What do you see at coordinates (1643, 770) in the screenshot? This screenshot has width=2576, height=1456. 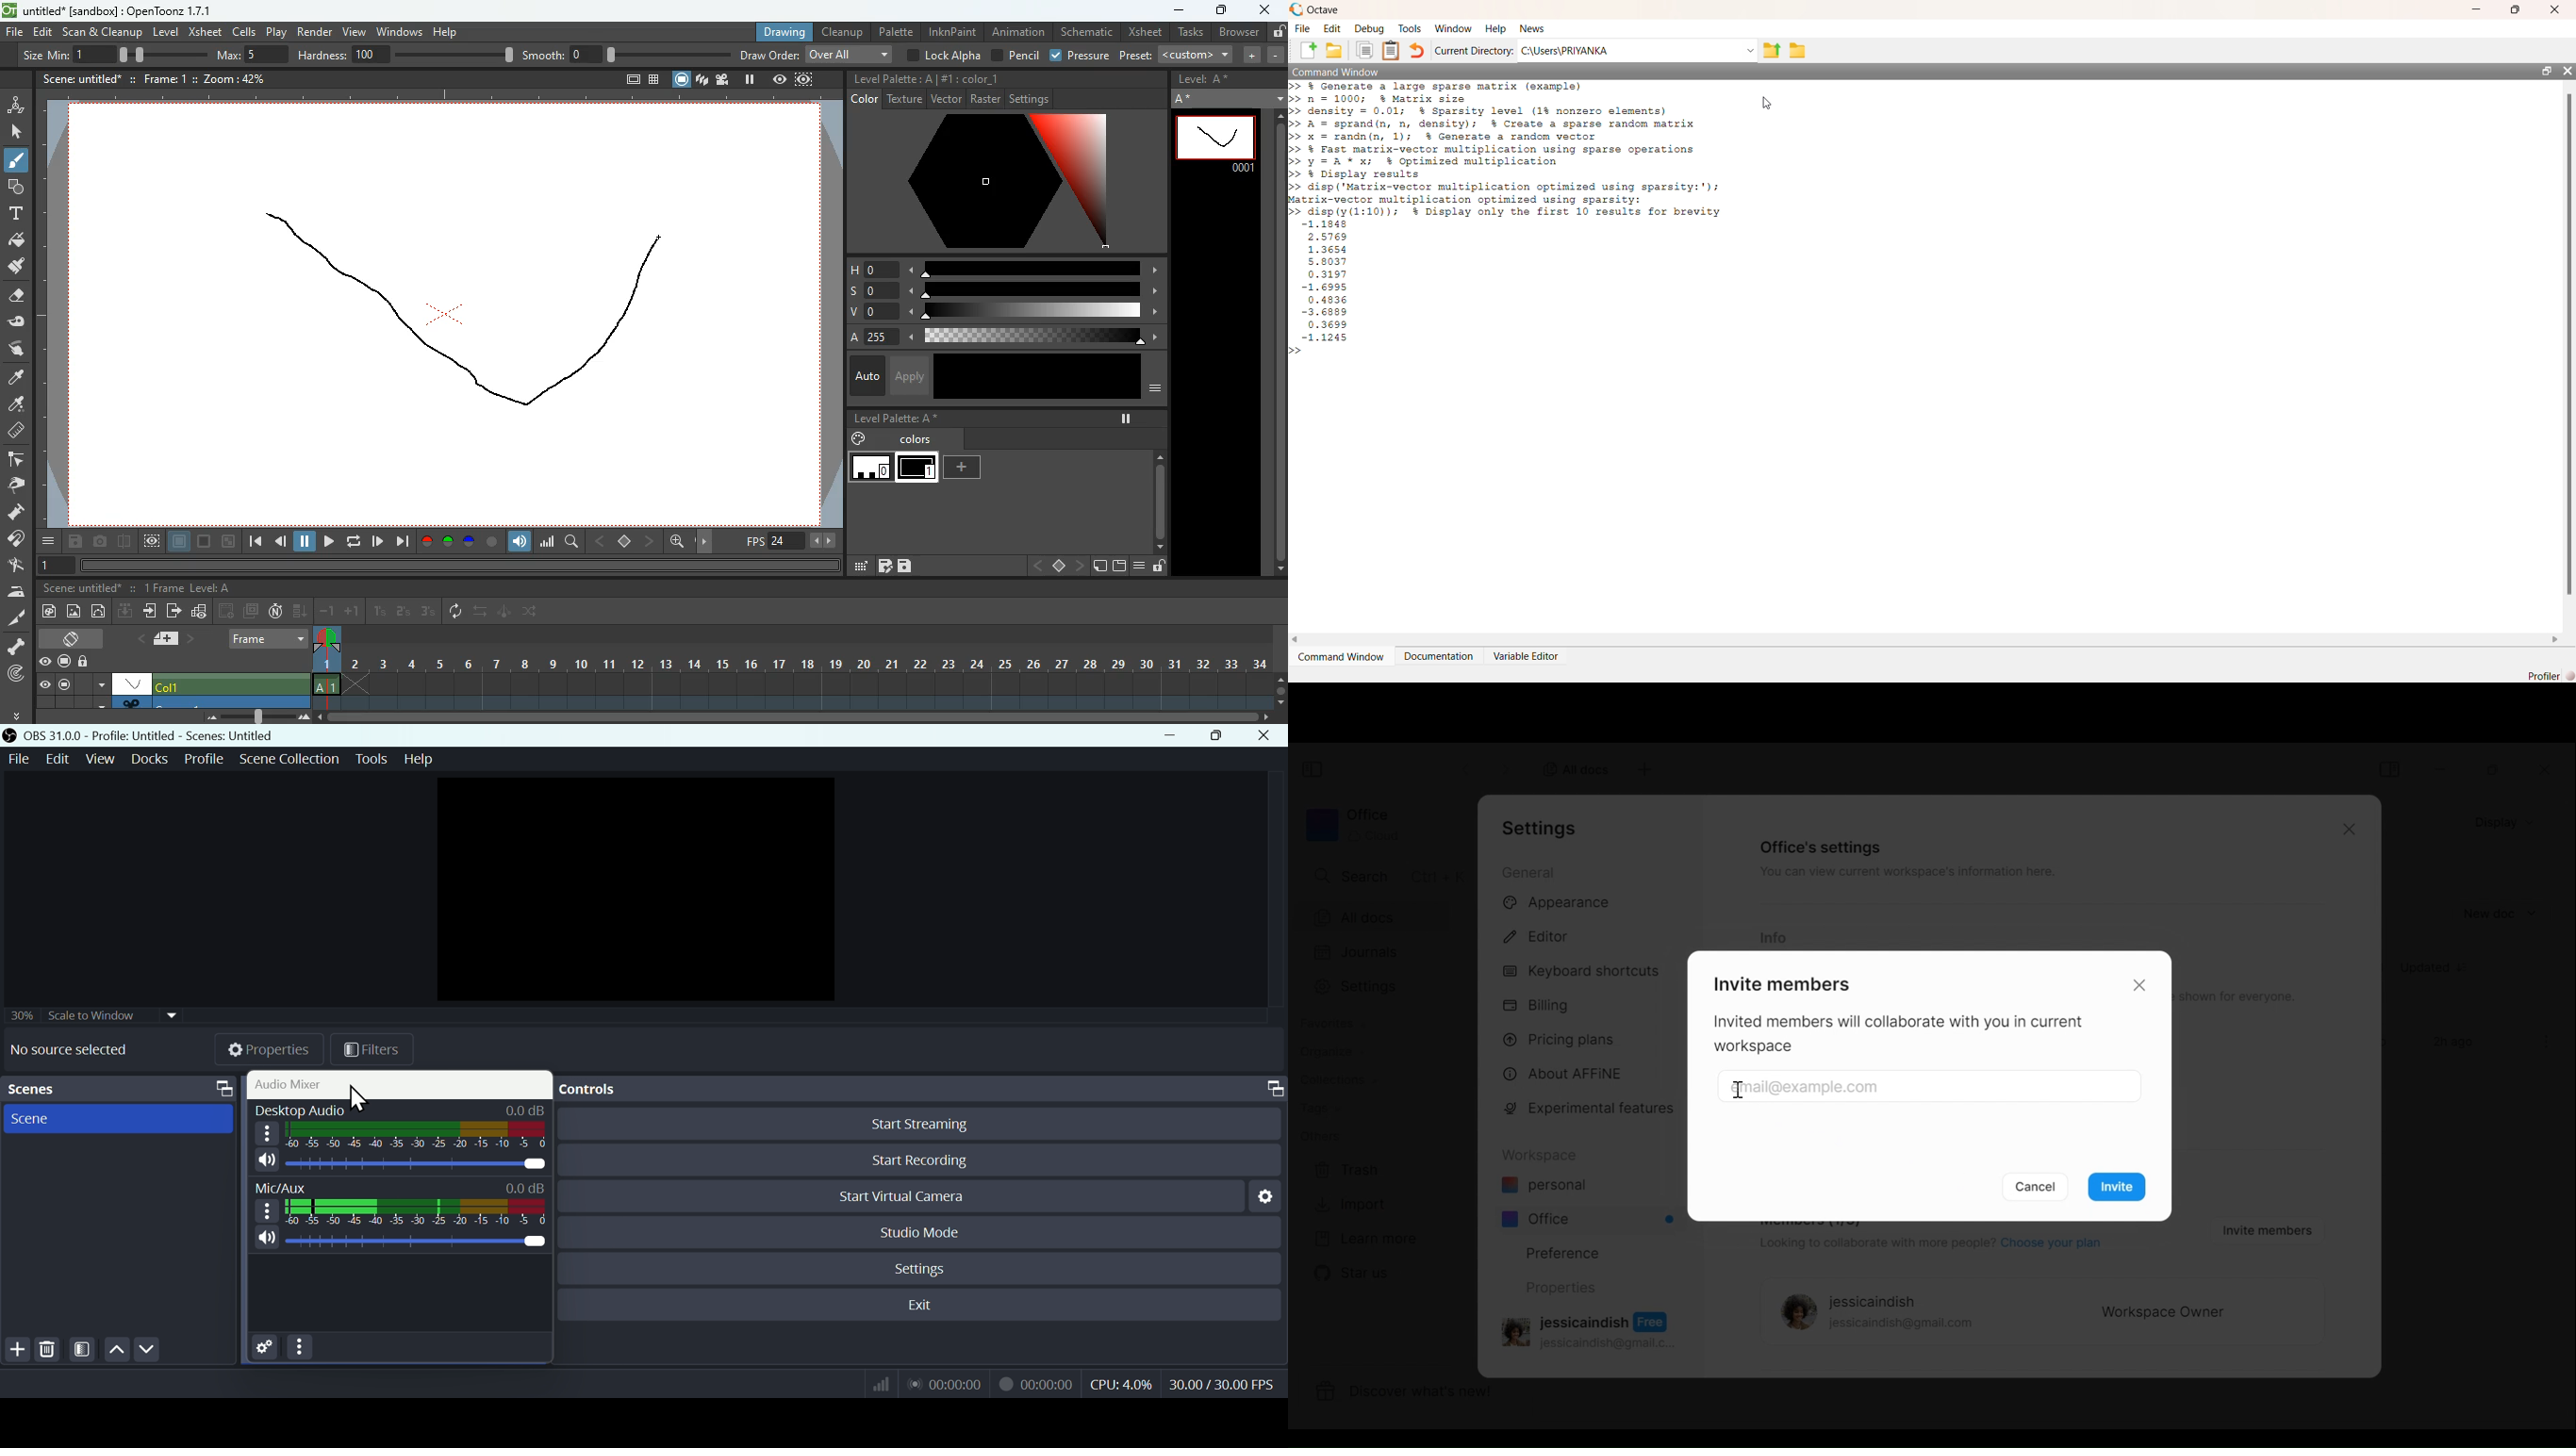 I see `Add` at bounding box center [1643, 770].